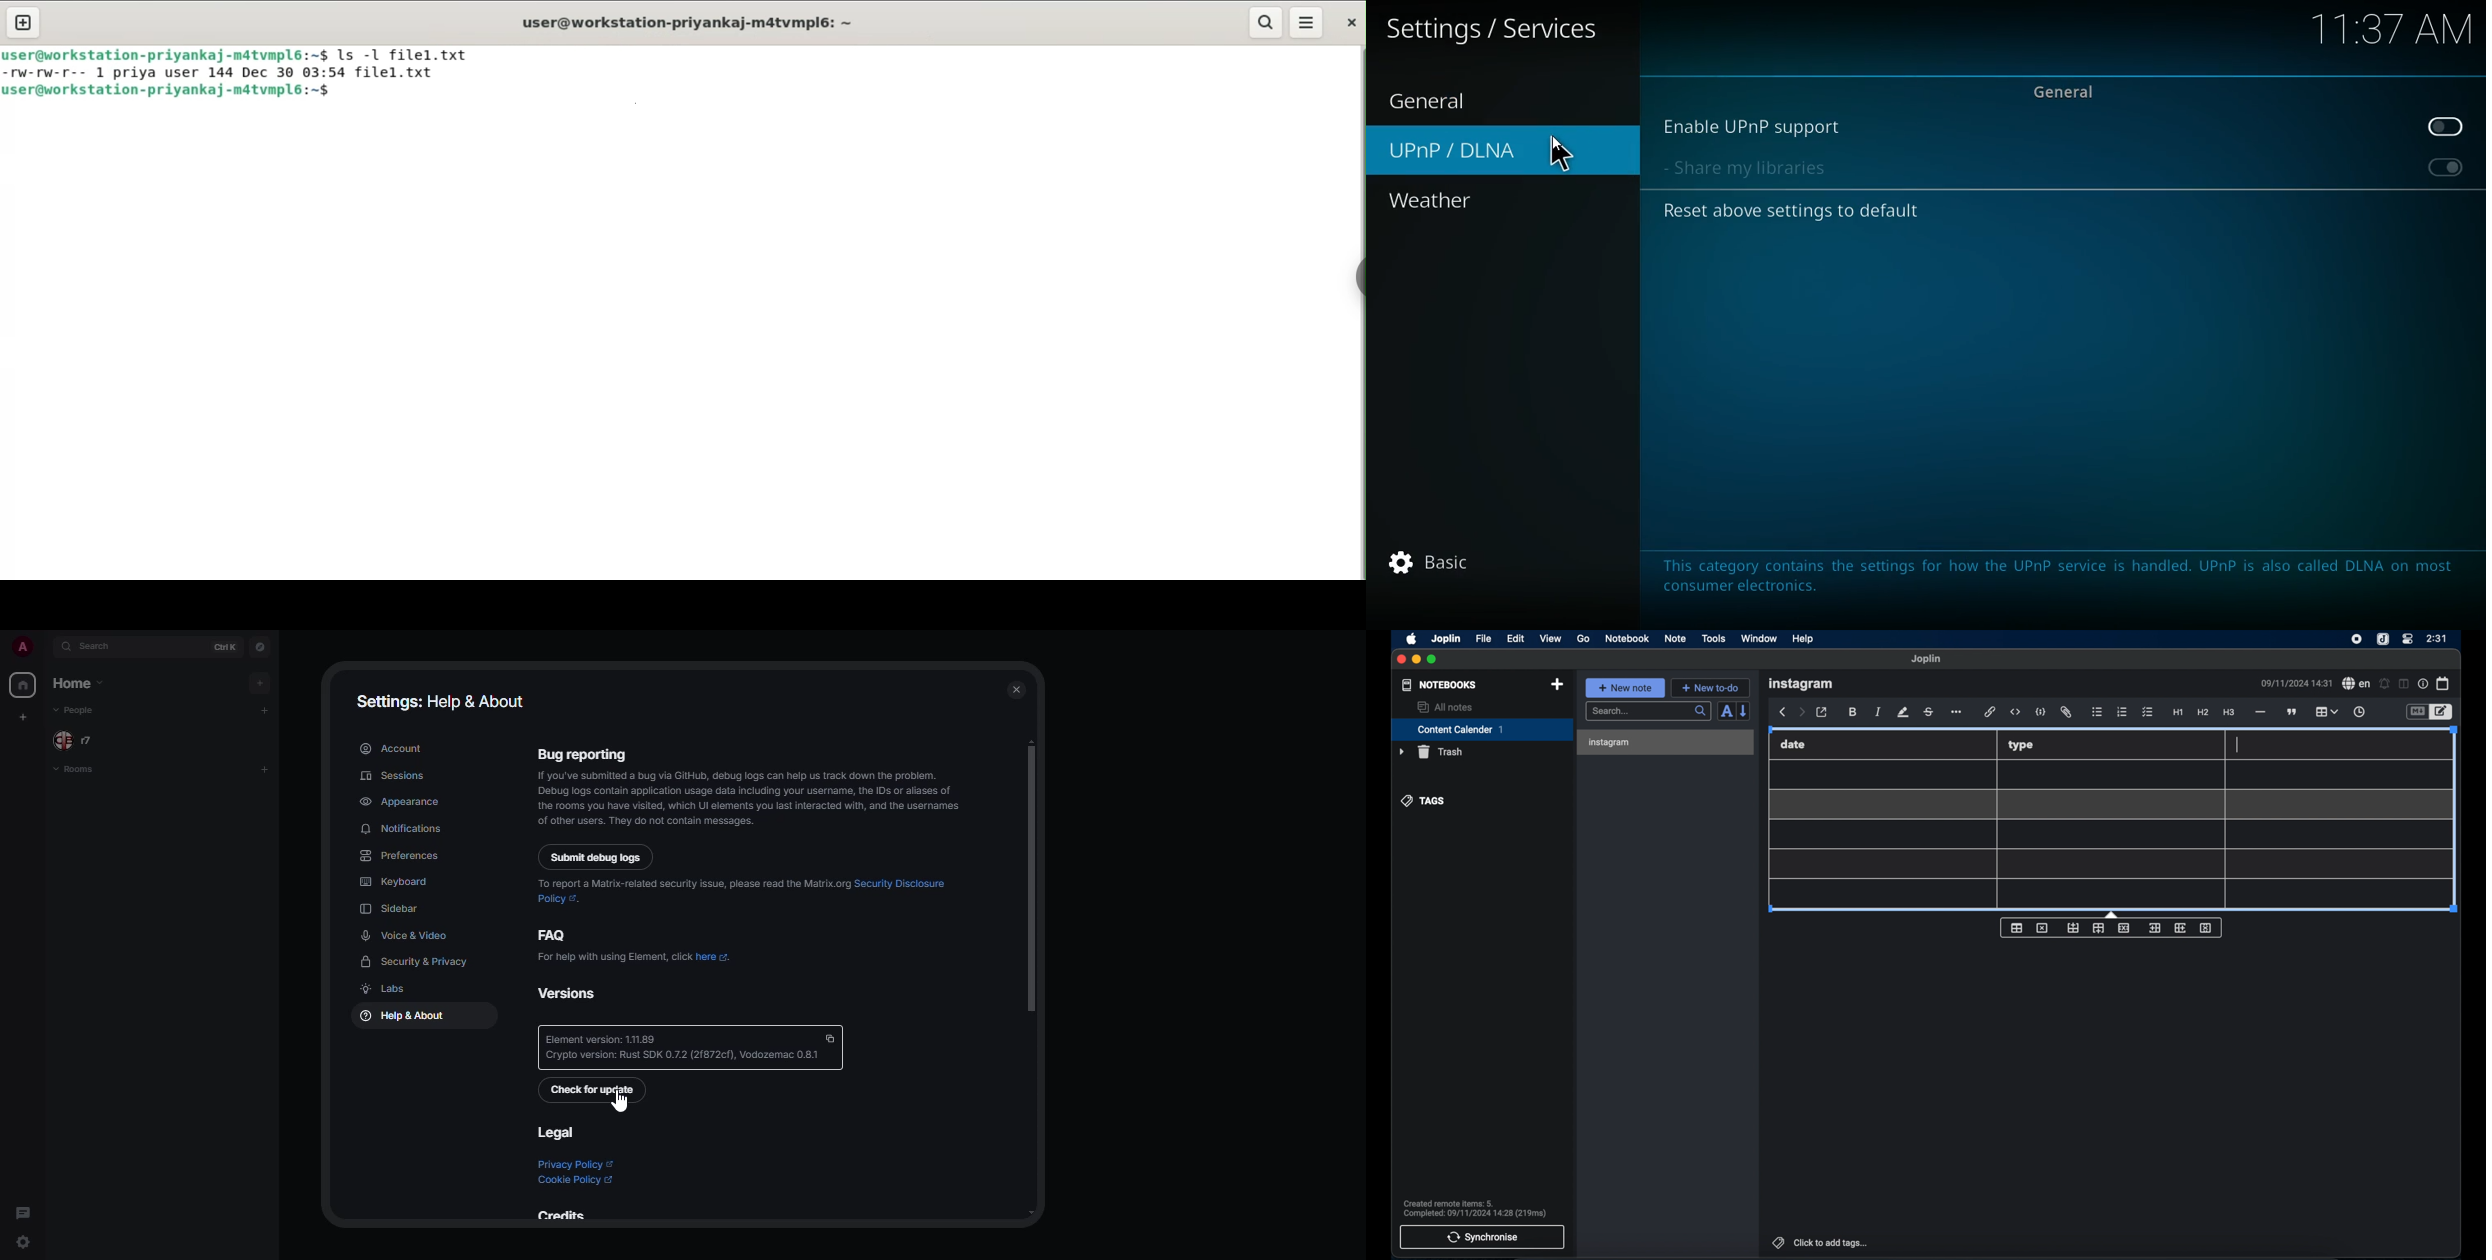 The height and width of the screenshot is (1260, 2492). What do you see at coordinates (1584, 639) in the screenshot?
I see `go` at bounding box center [1584, 639].